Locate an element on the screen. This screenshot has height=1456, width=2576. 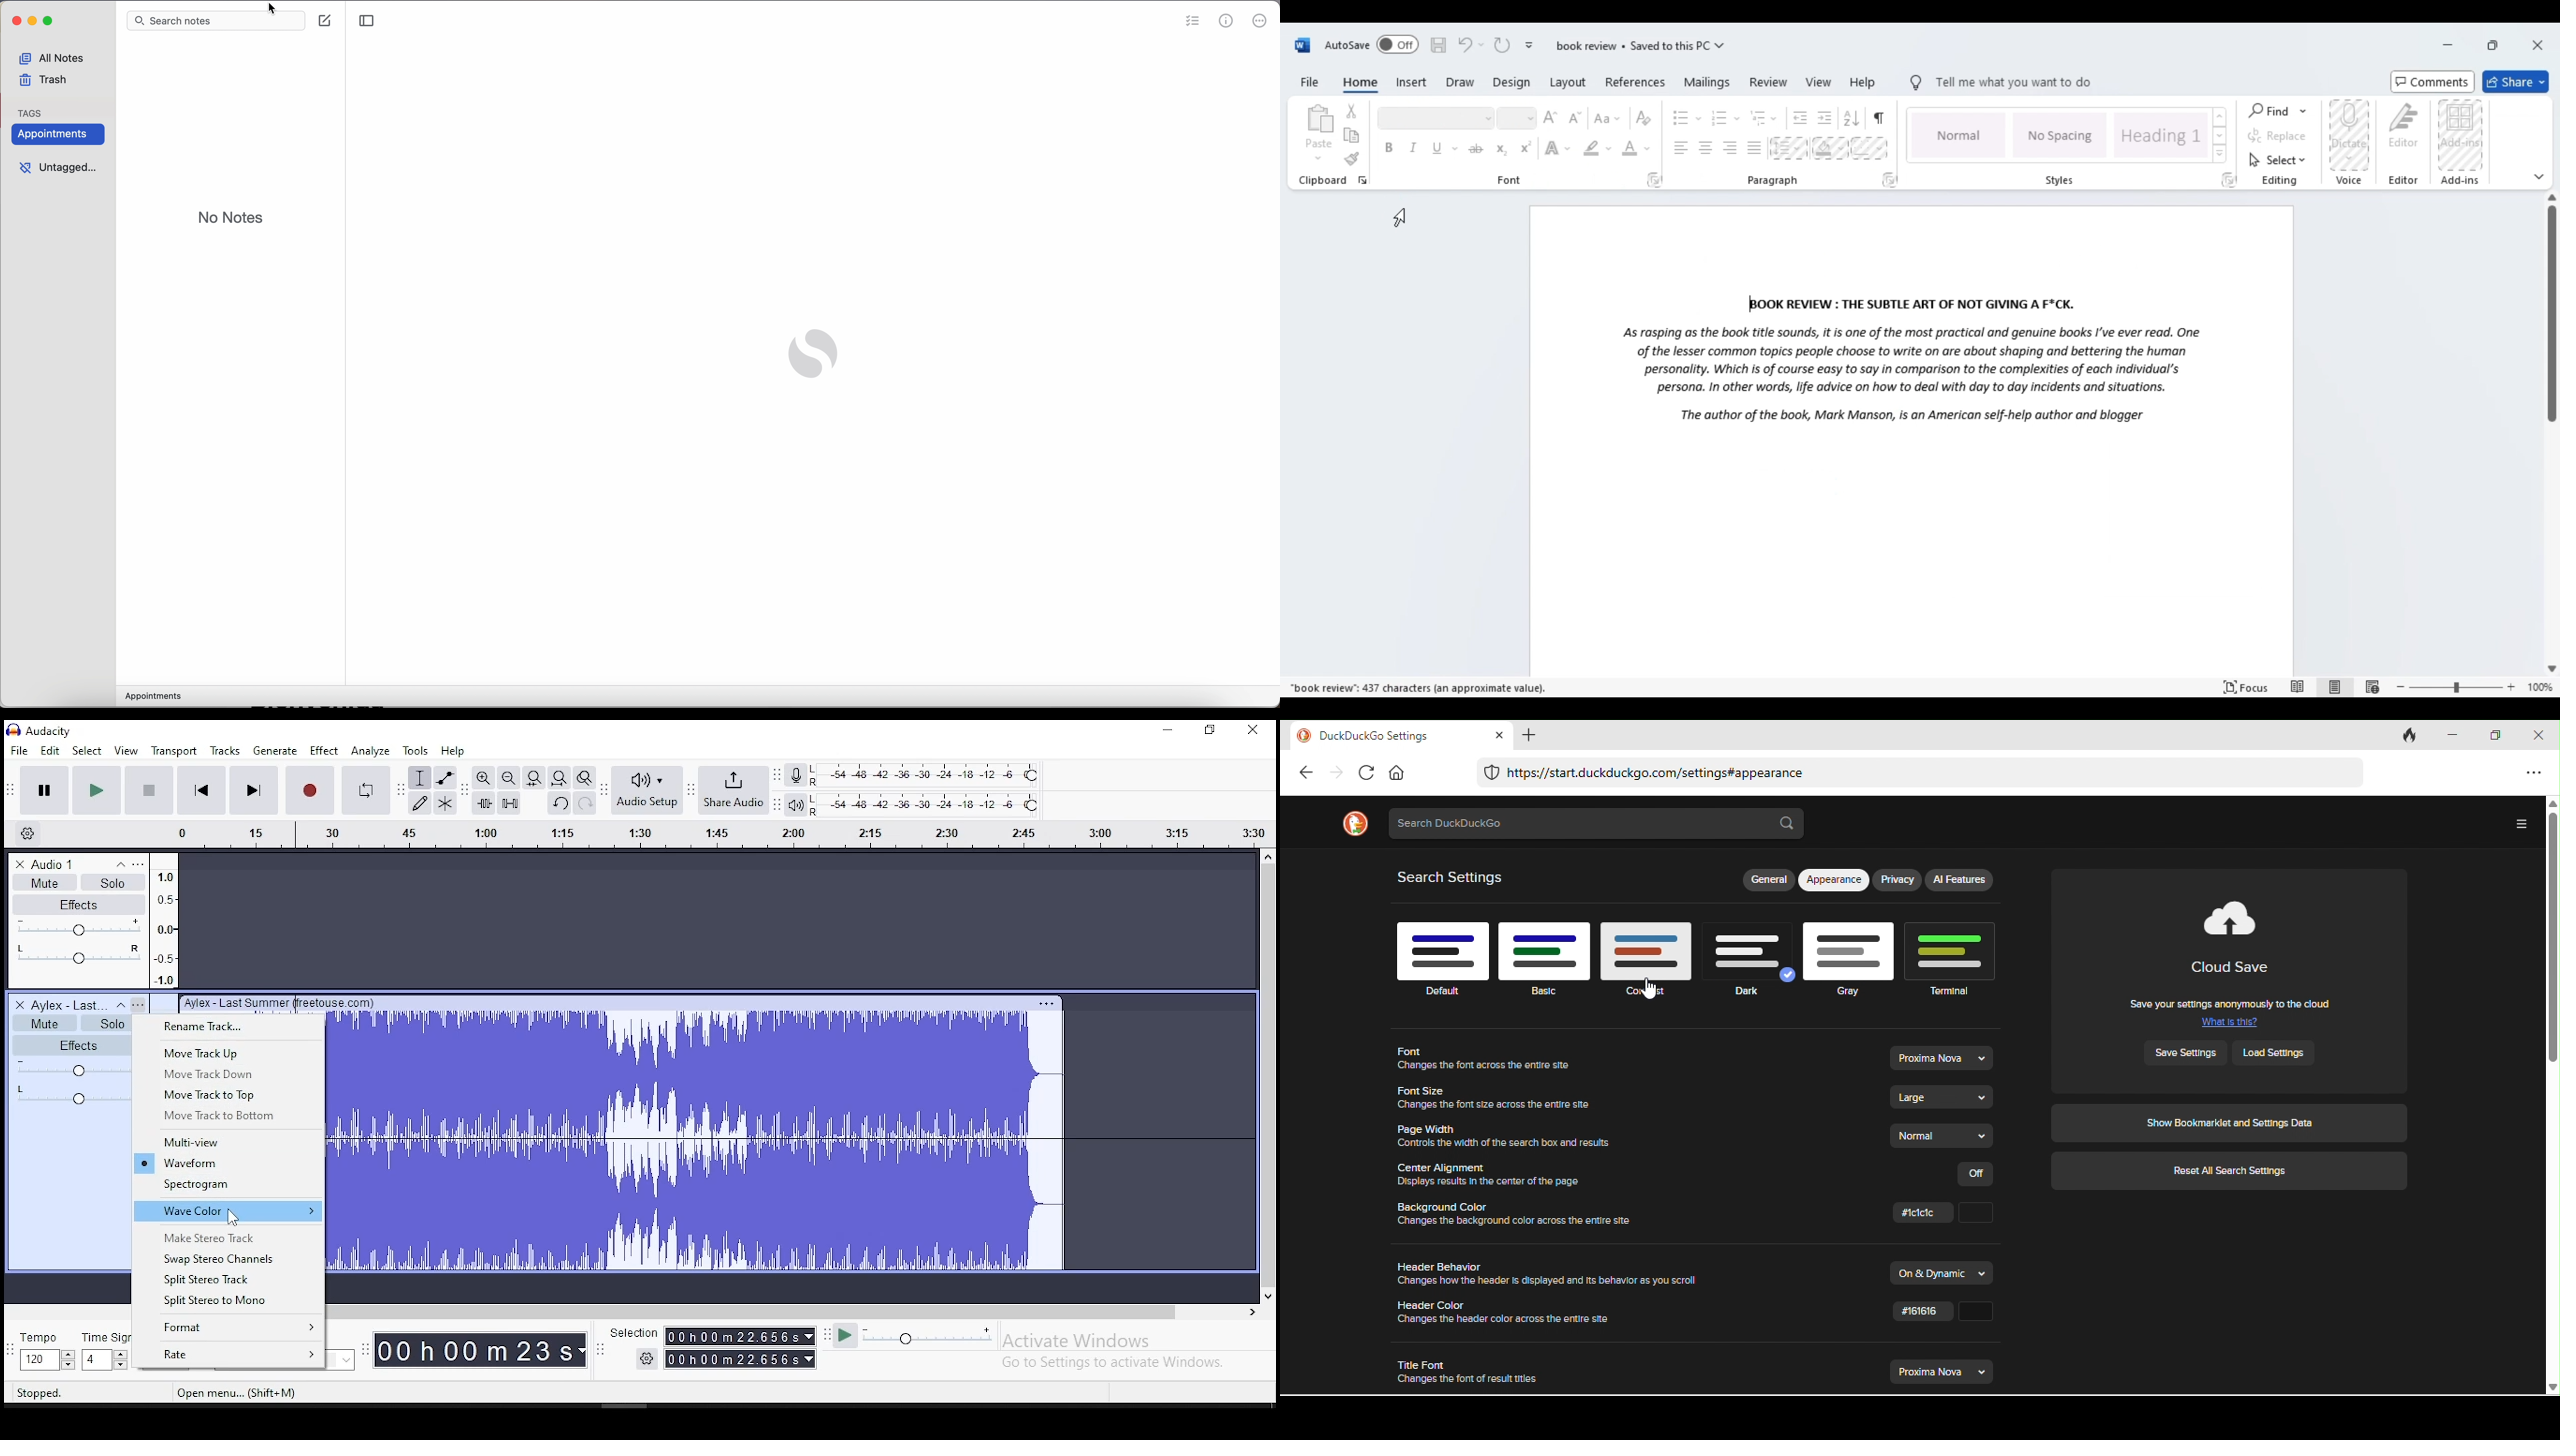
record is located at coordinates (309, 790).